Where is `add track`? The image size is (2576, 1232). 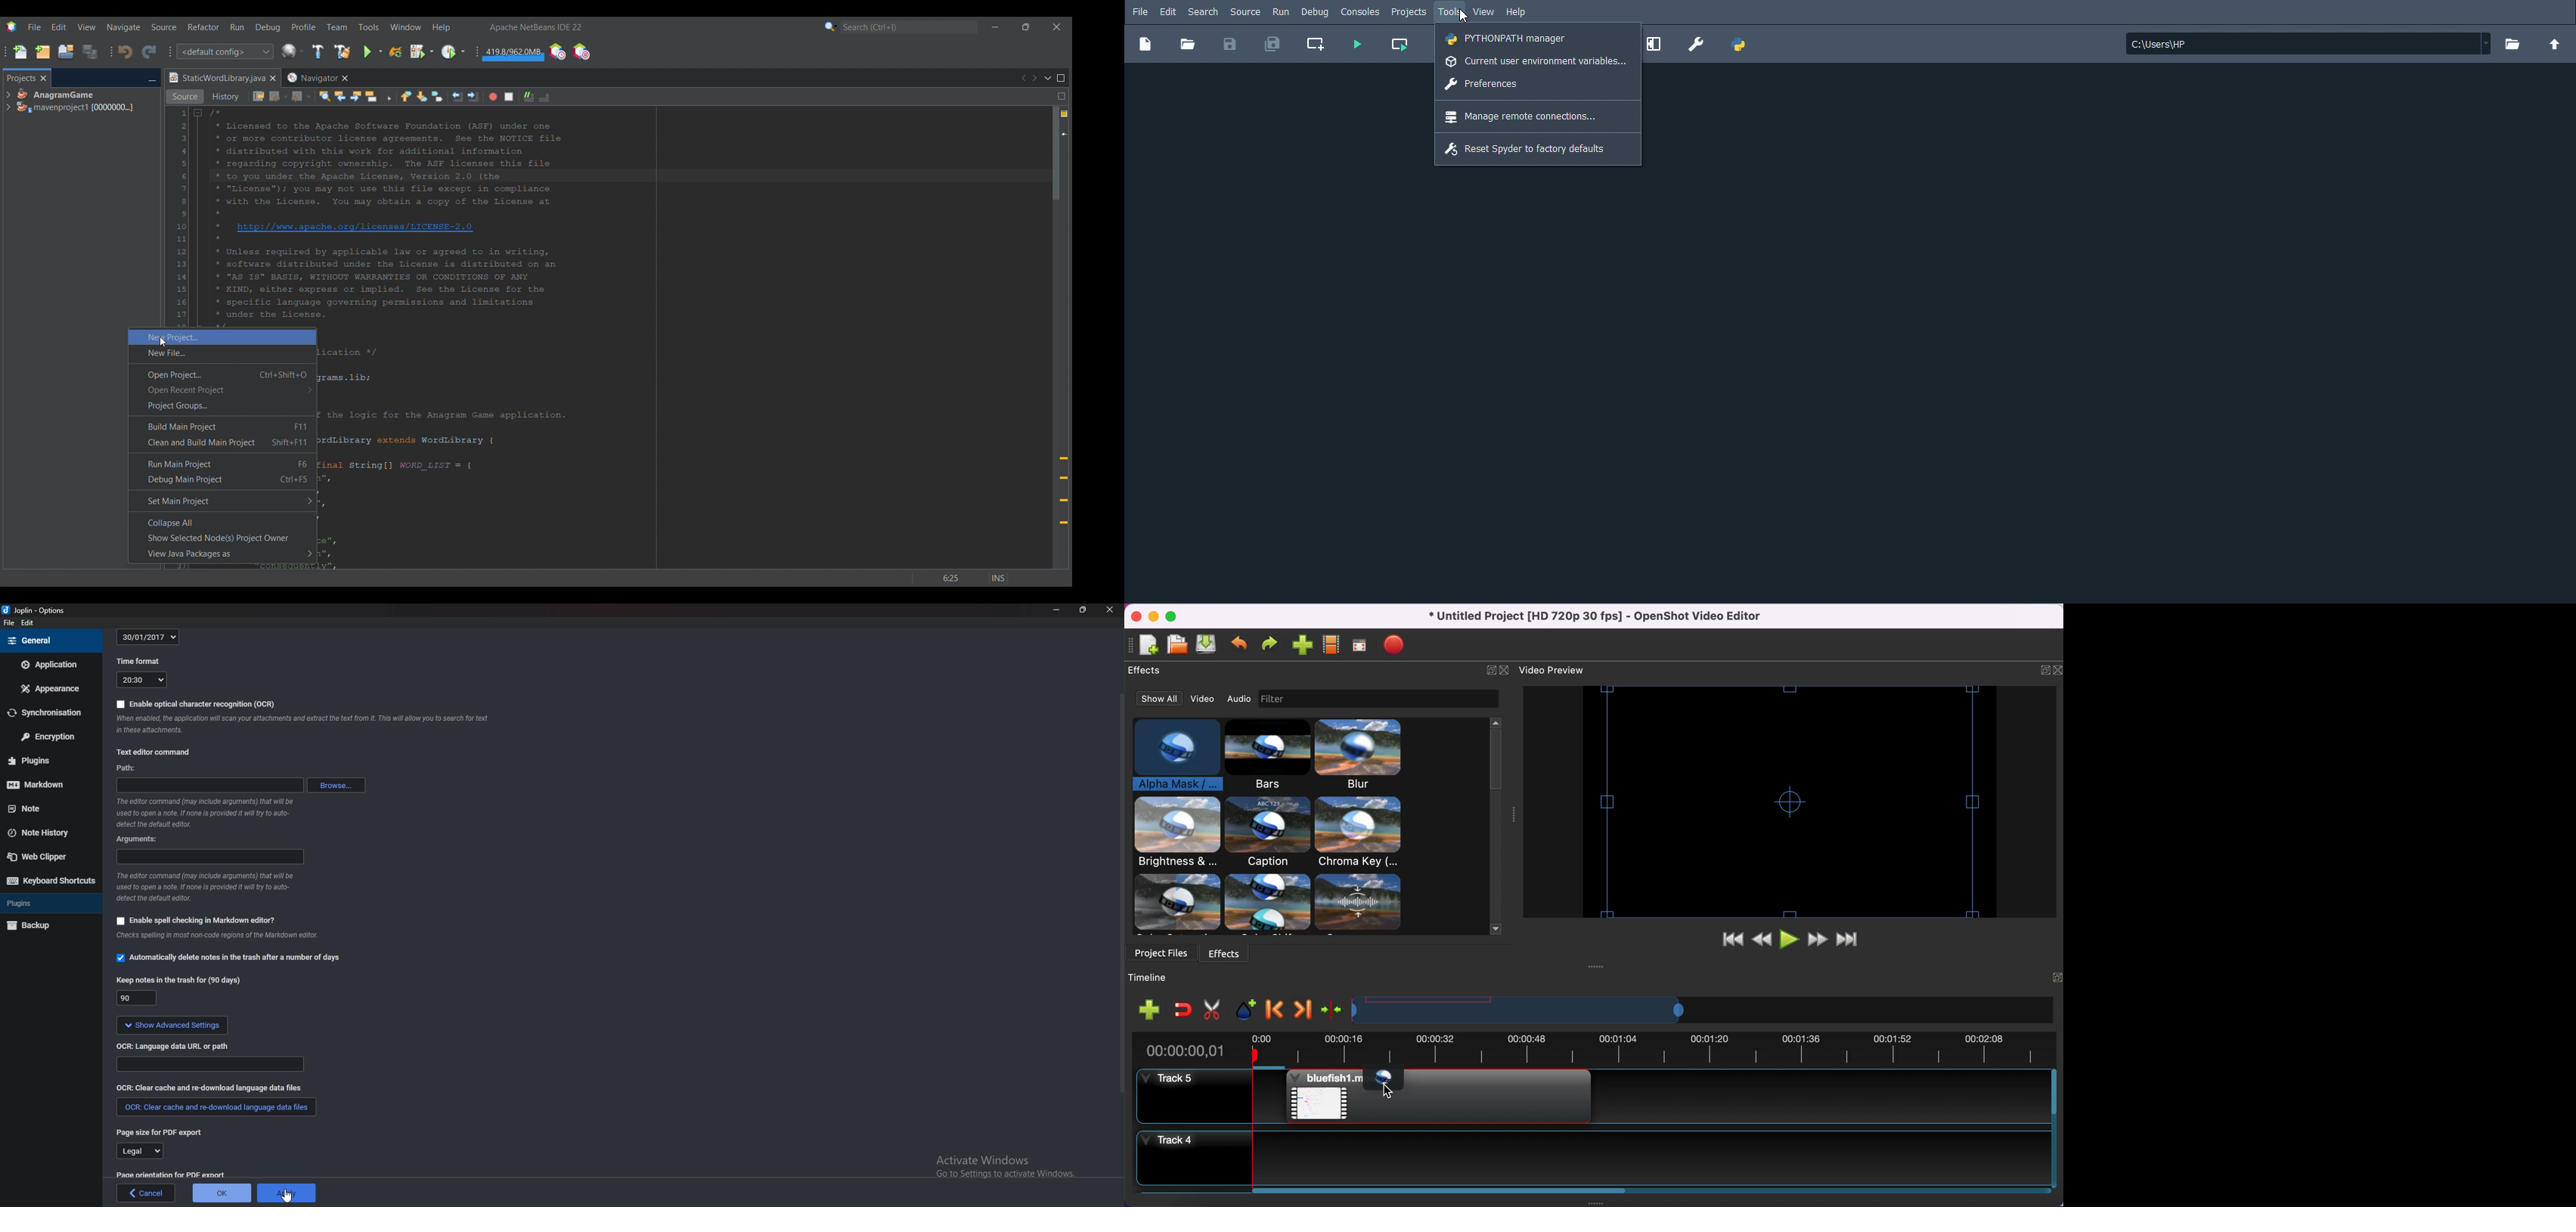
add track is located at coordinates (1147, 1011).